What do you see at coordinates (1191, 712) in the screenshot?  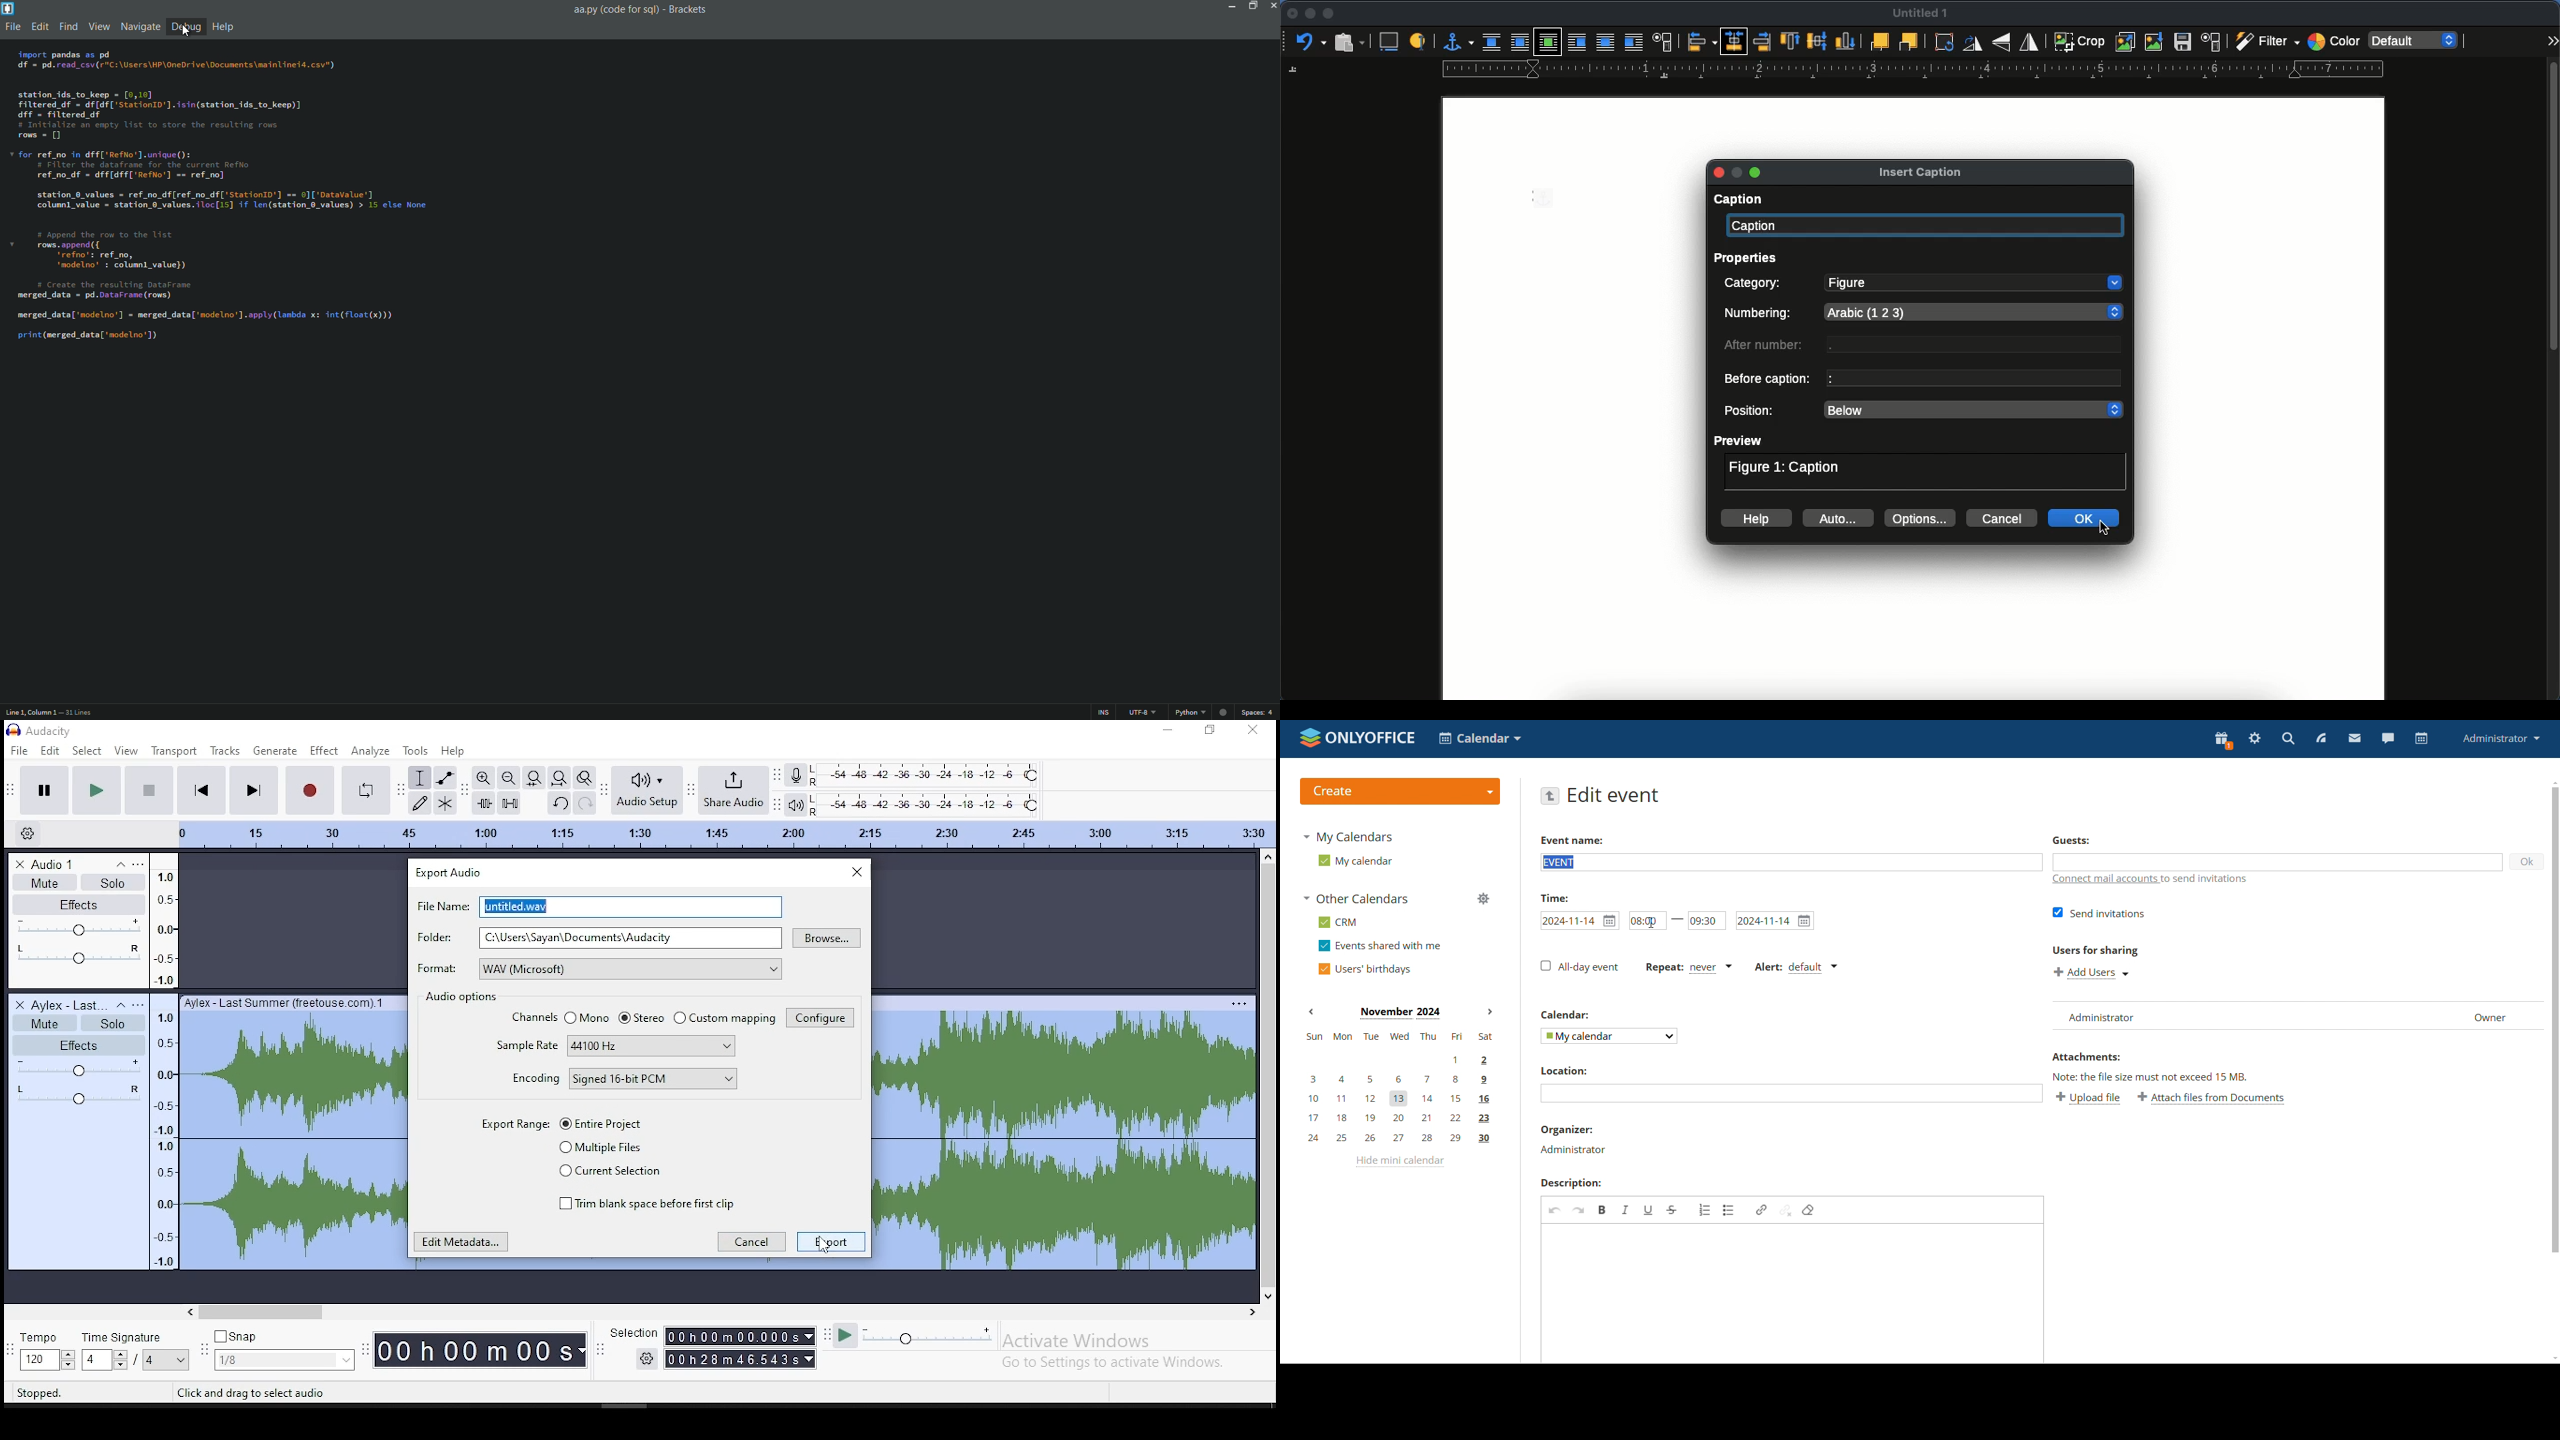 I see `python` at bounding box center [1191, 712].